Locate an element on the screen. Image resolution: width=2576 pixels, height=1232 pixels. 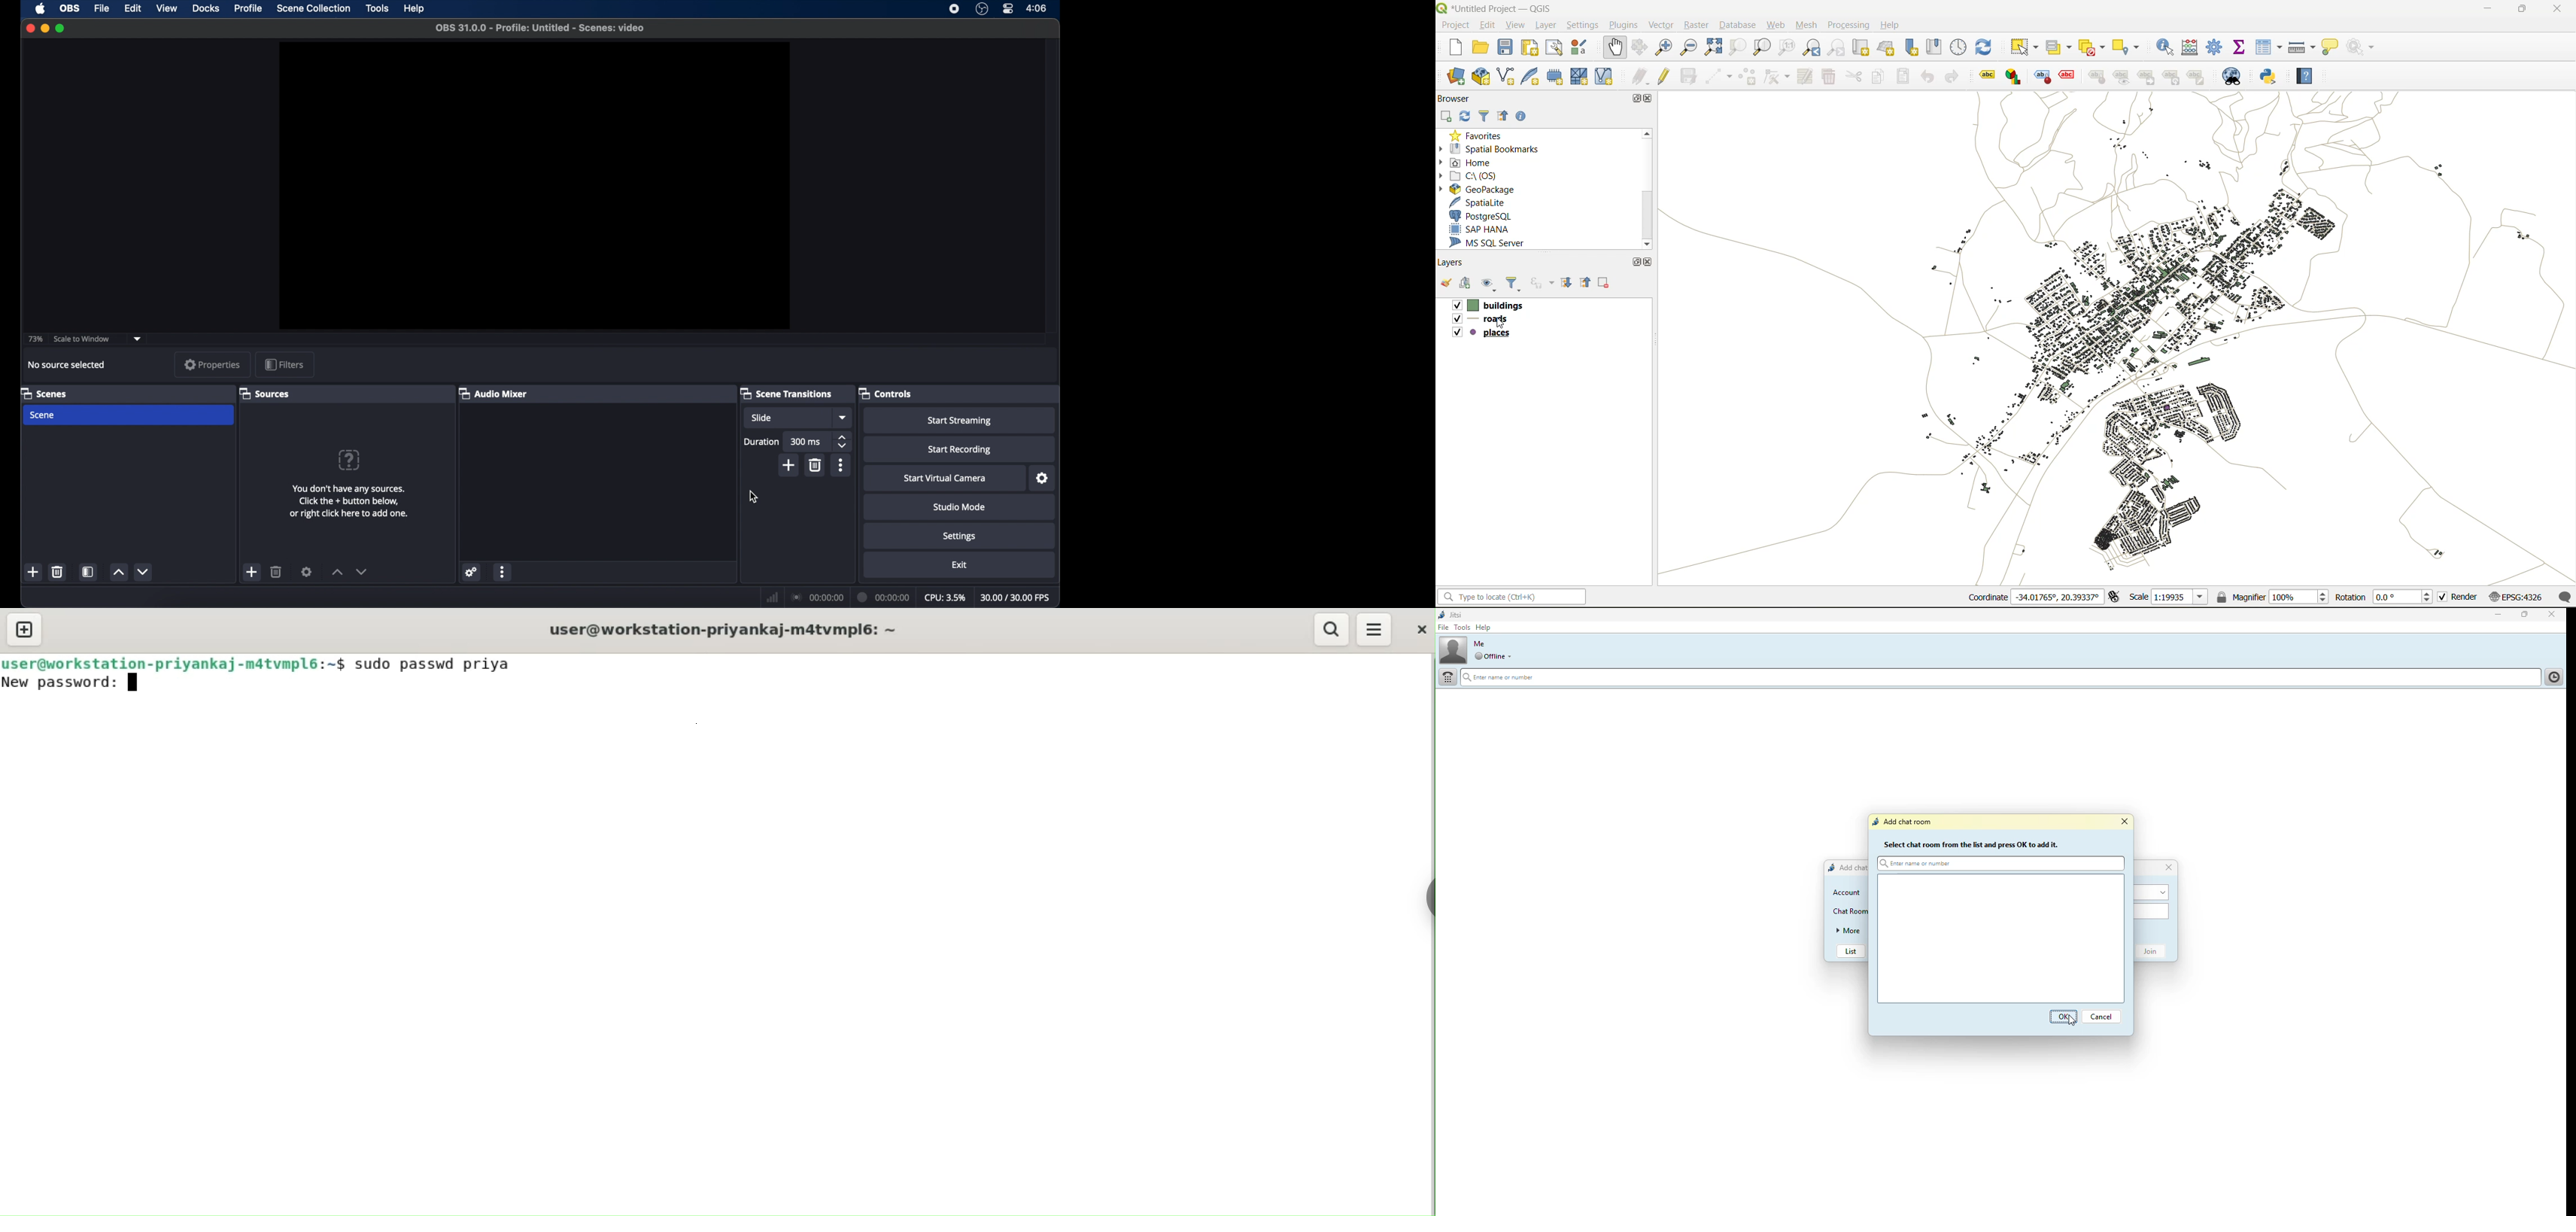
obs is located at coordinates (69, 8).